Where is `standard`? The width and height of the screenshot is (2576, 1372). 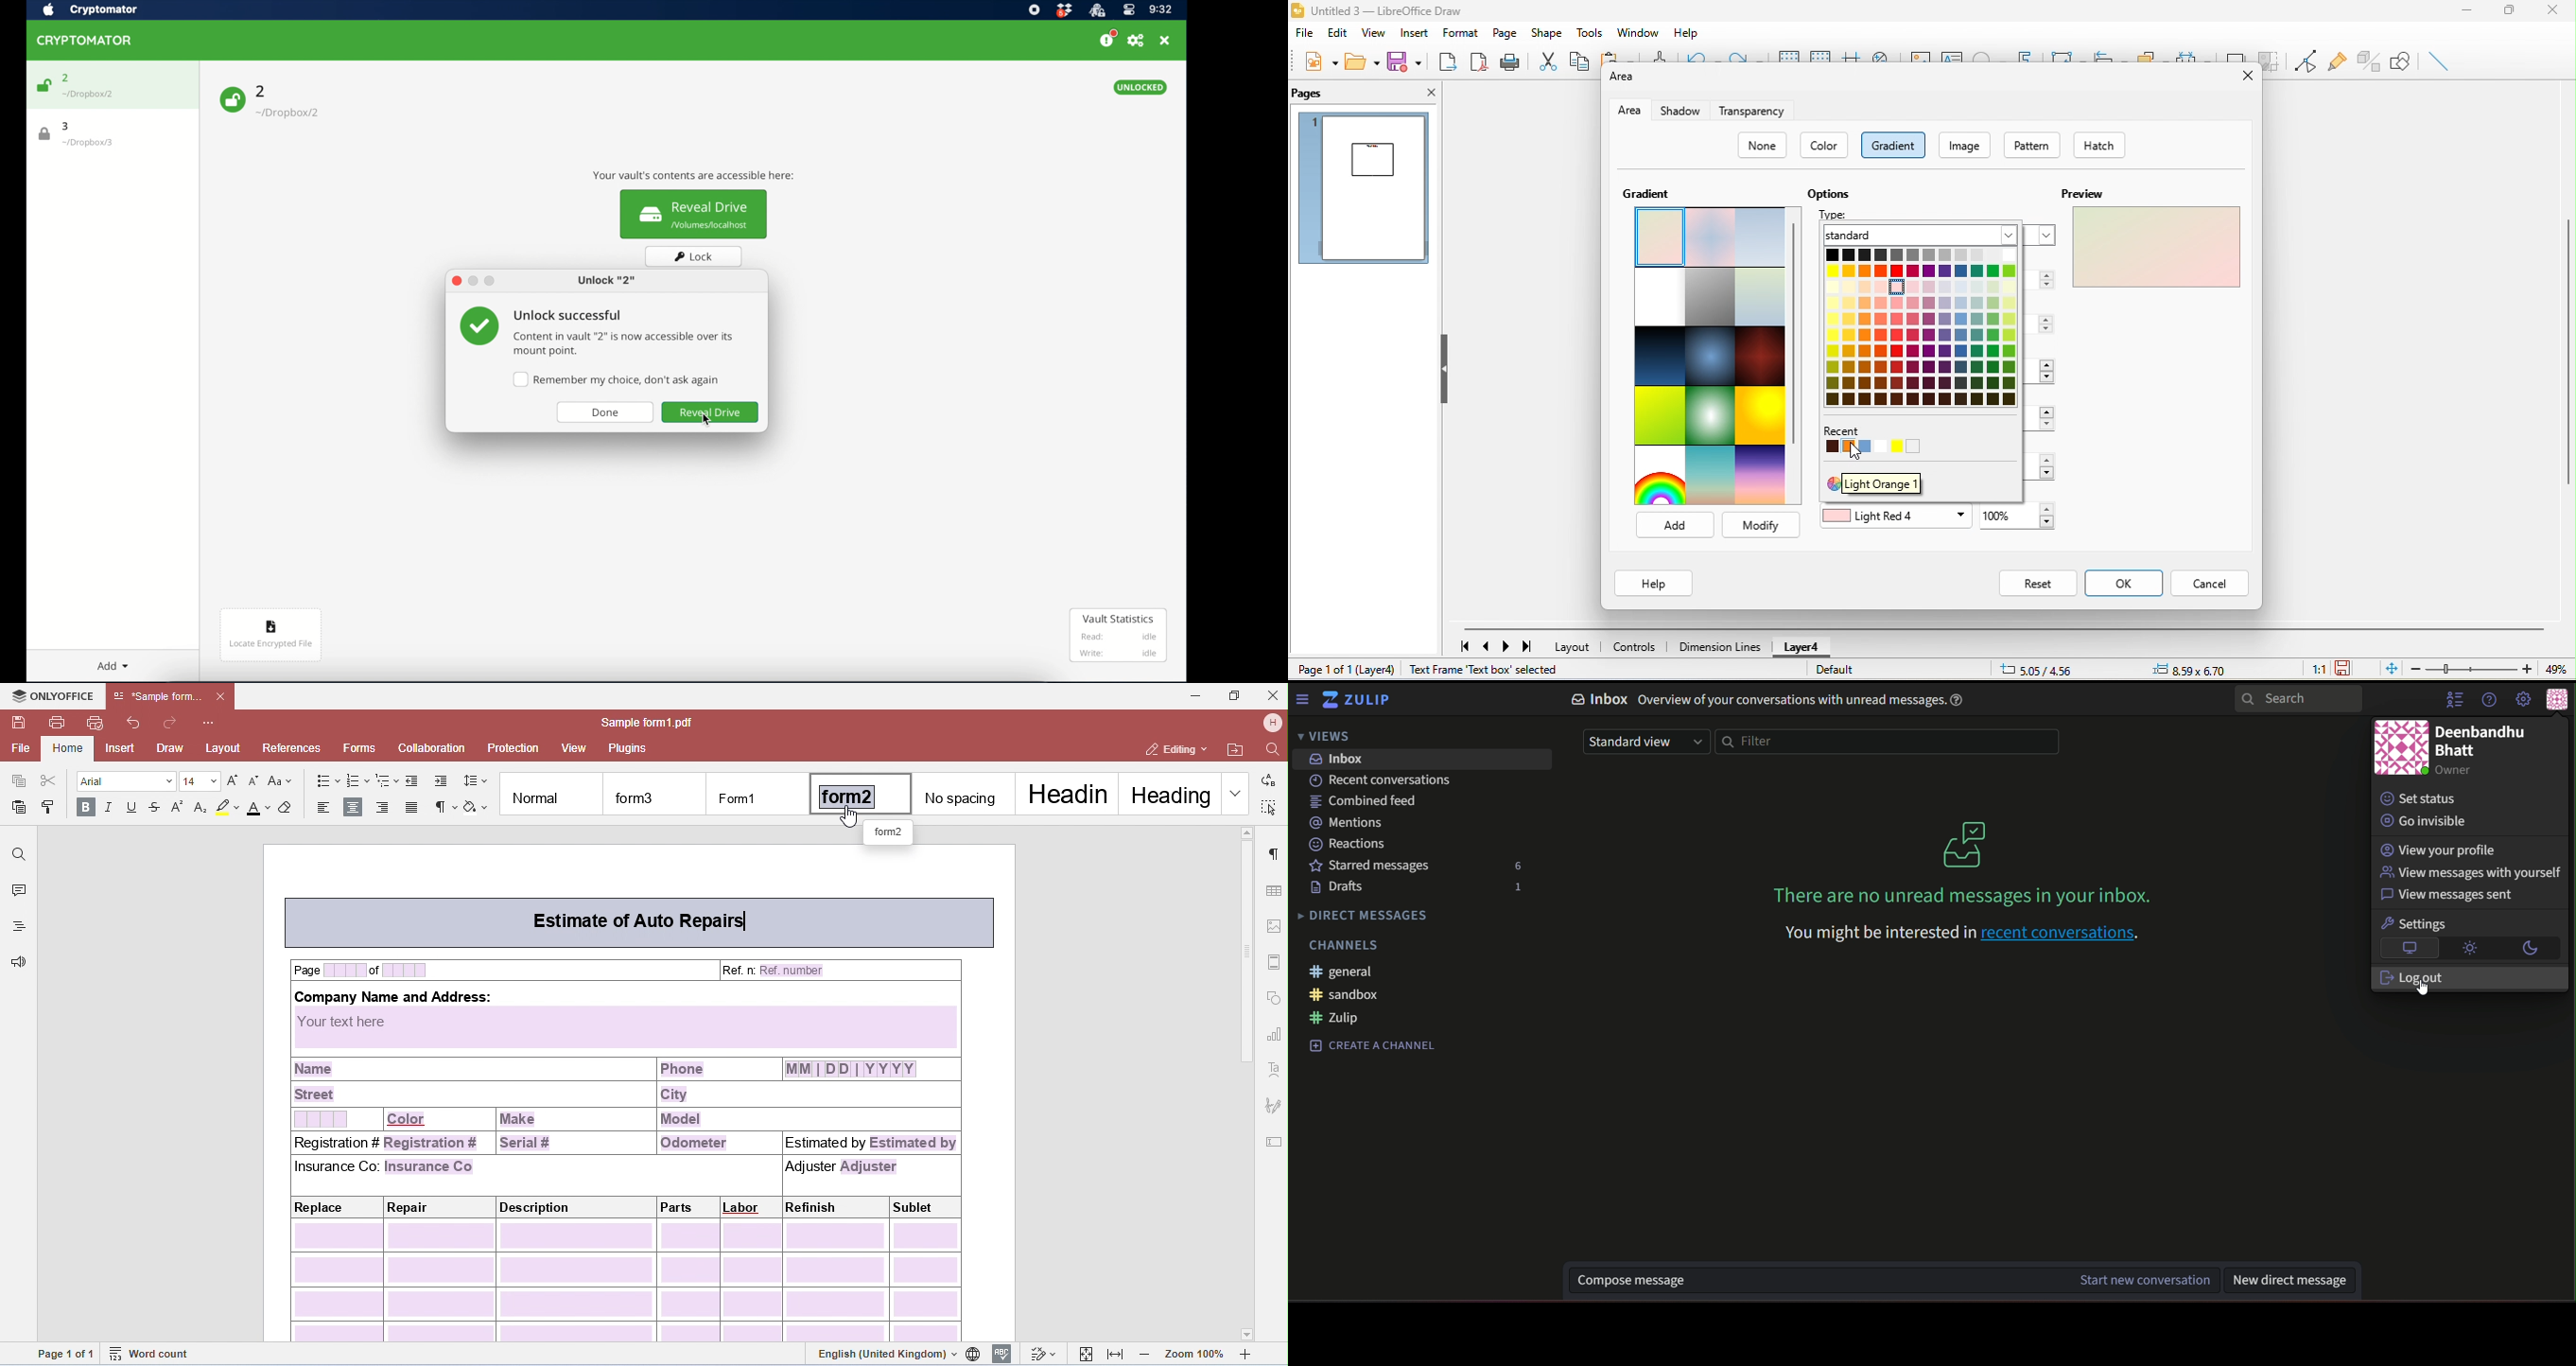
standard is located at coordinates (1923, 232).